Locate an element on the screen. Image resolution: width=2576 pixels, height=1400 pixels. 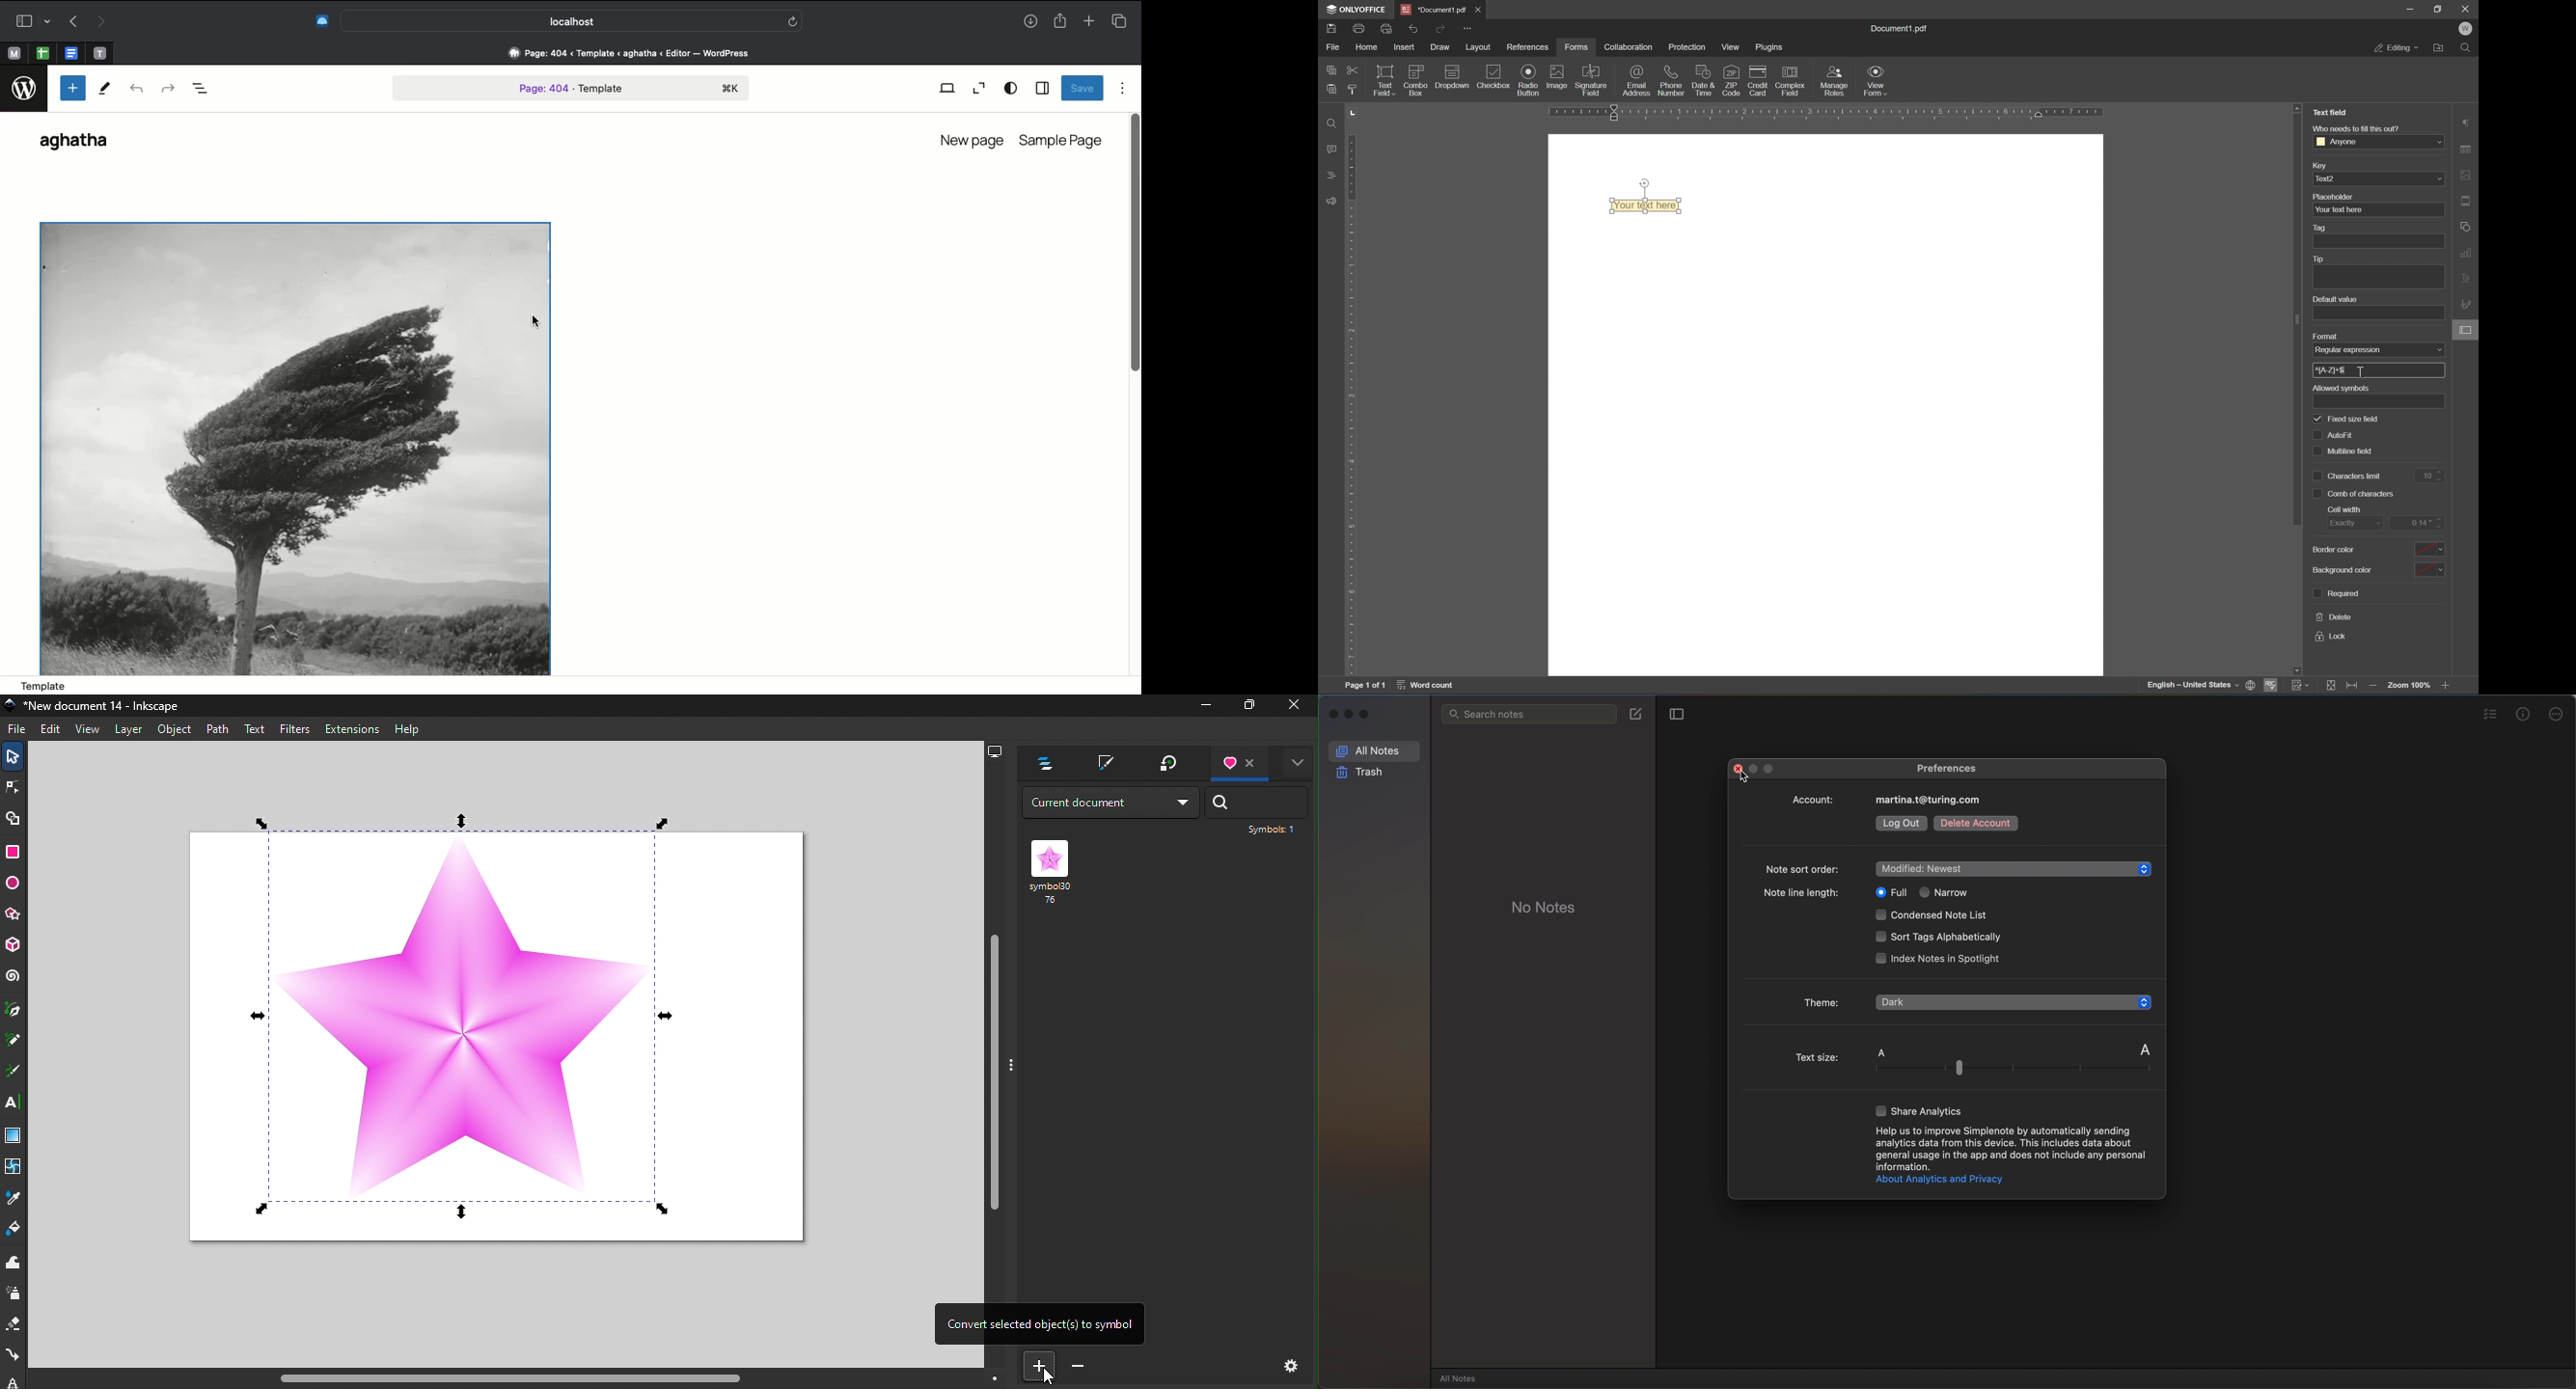
checkbox is located at coordinates (1495, 76).